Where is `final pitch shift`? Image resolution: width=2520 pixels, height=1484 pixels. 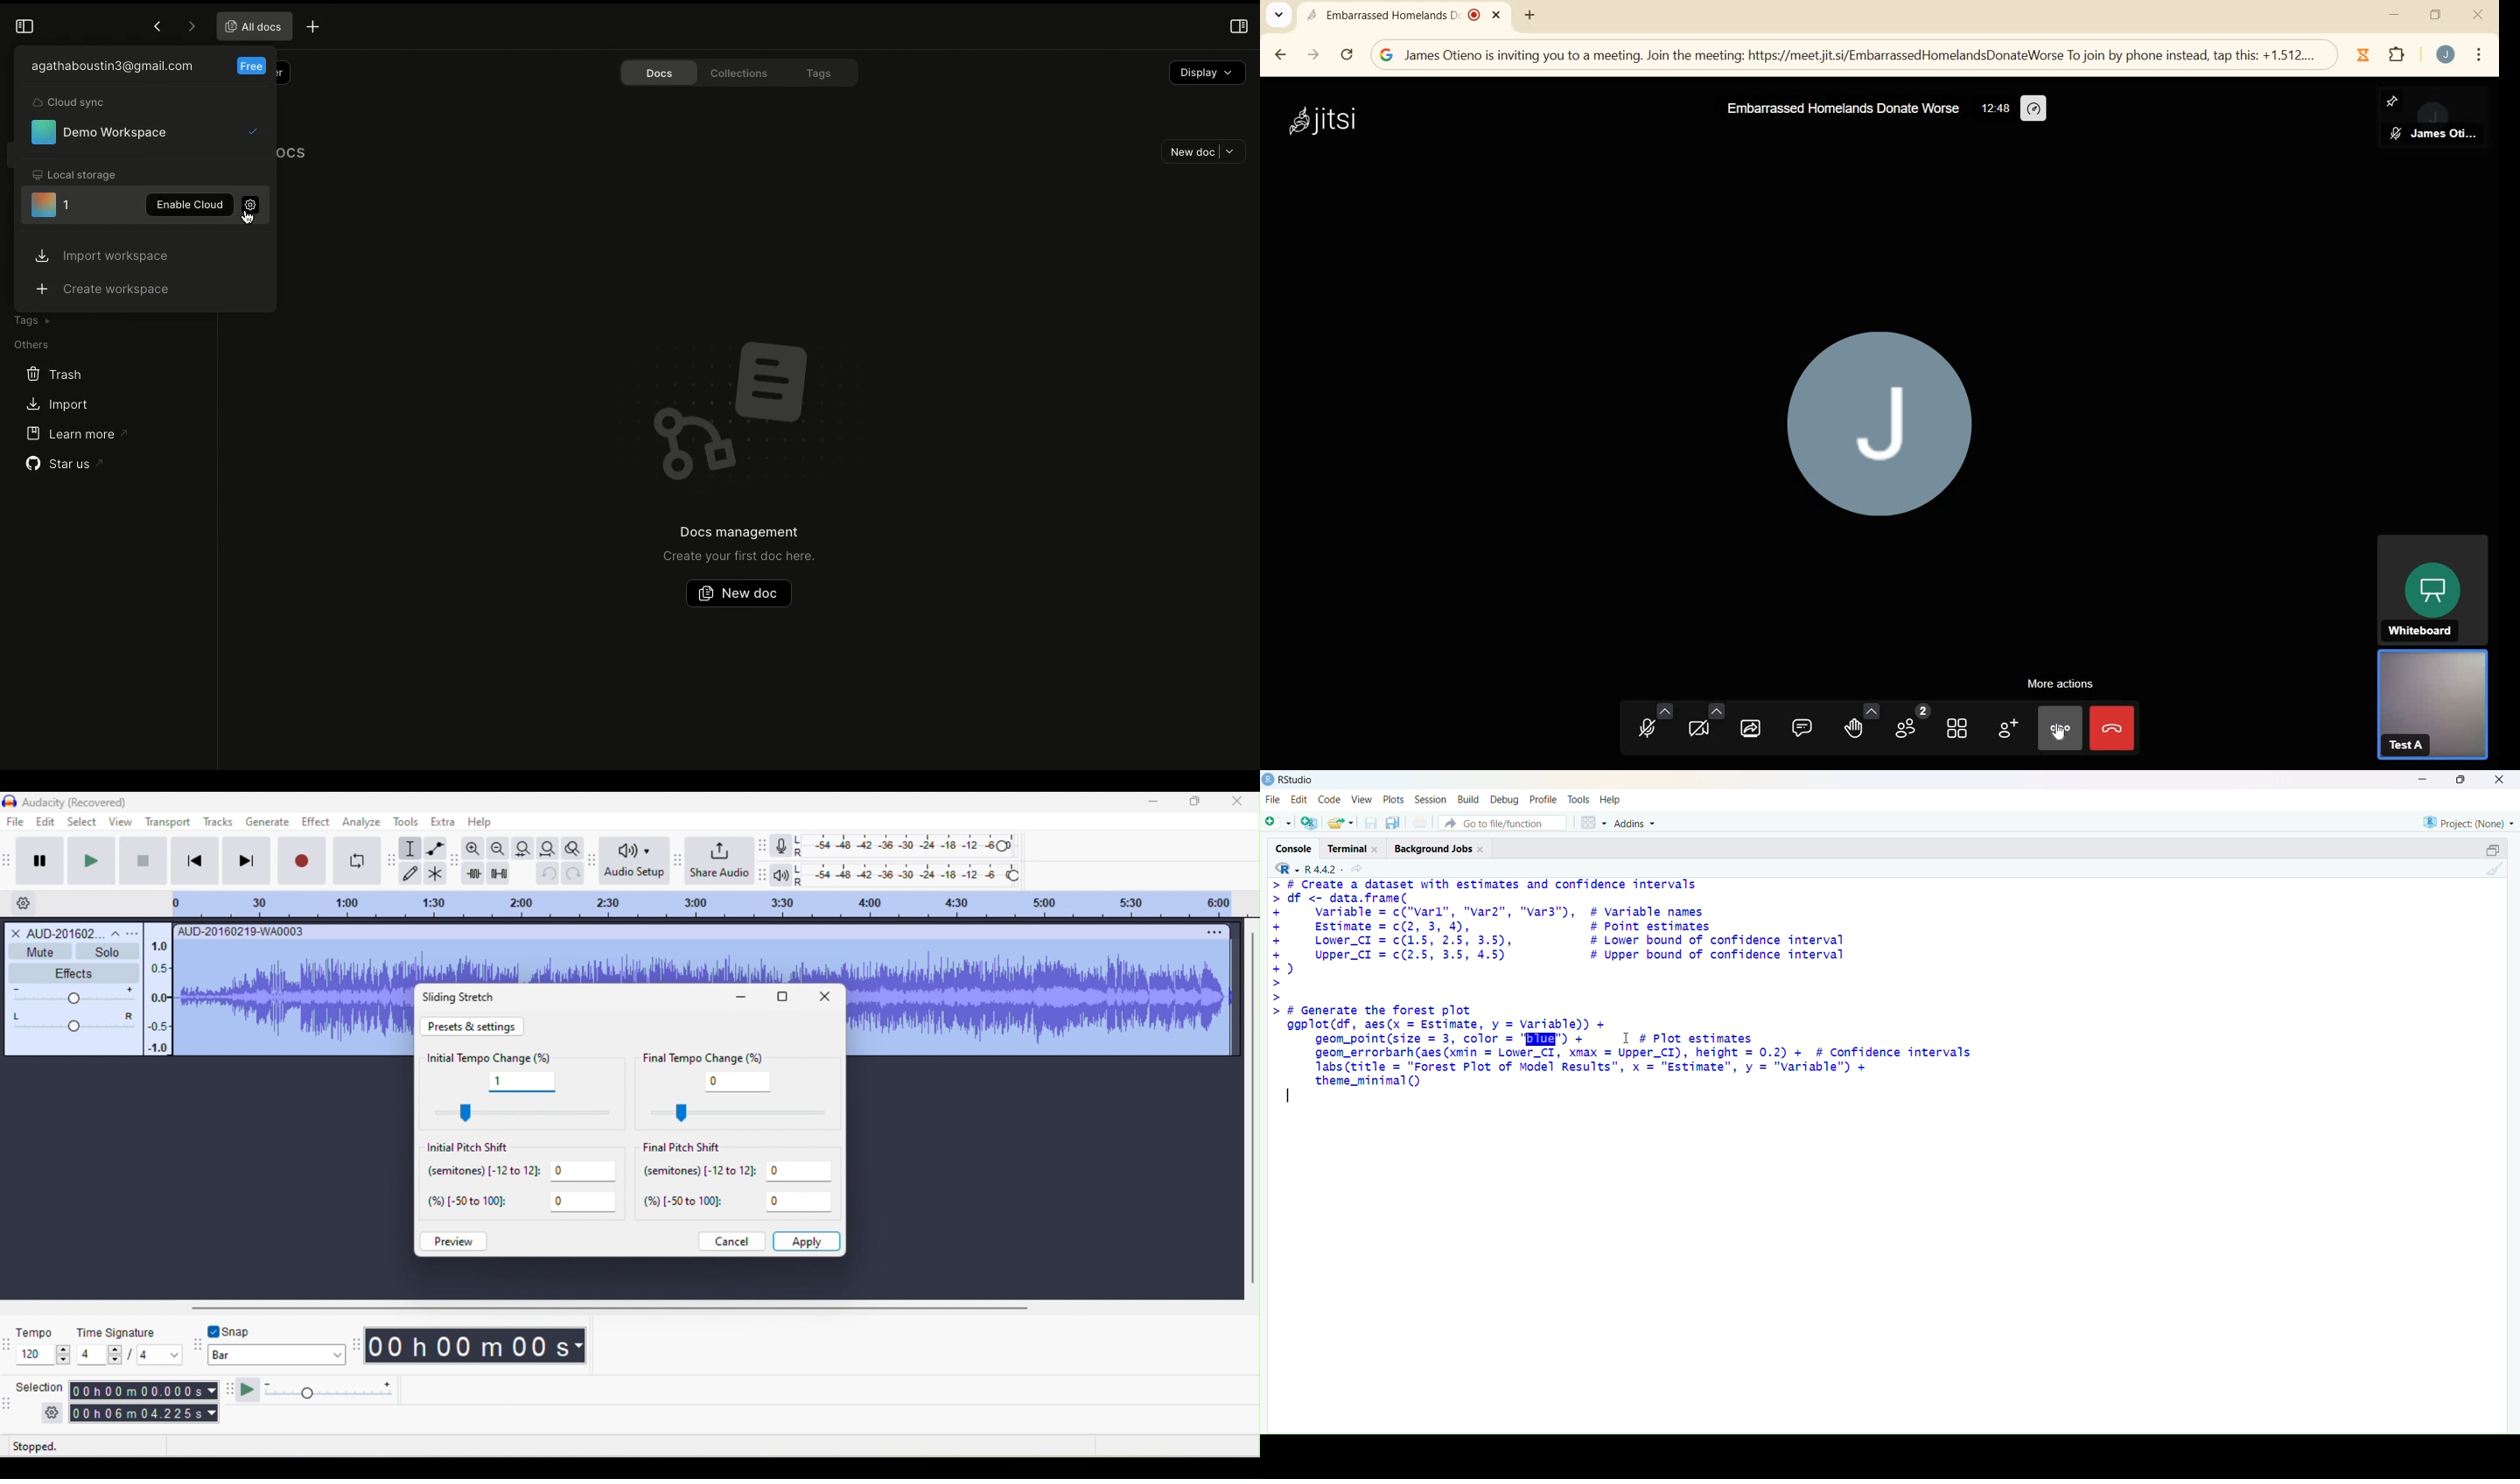 final pitch shift is located at coordinates (688, 1148).